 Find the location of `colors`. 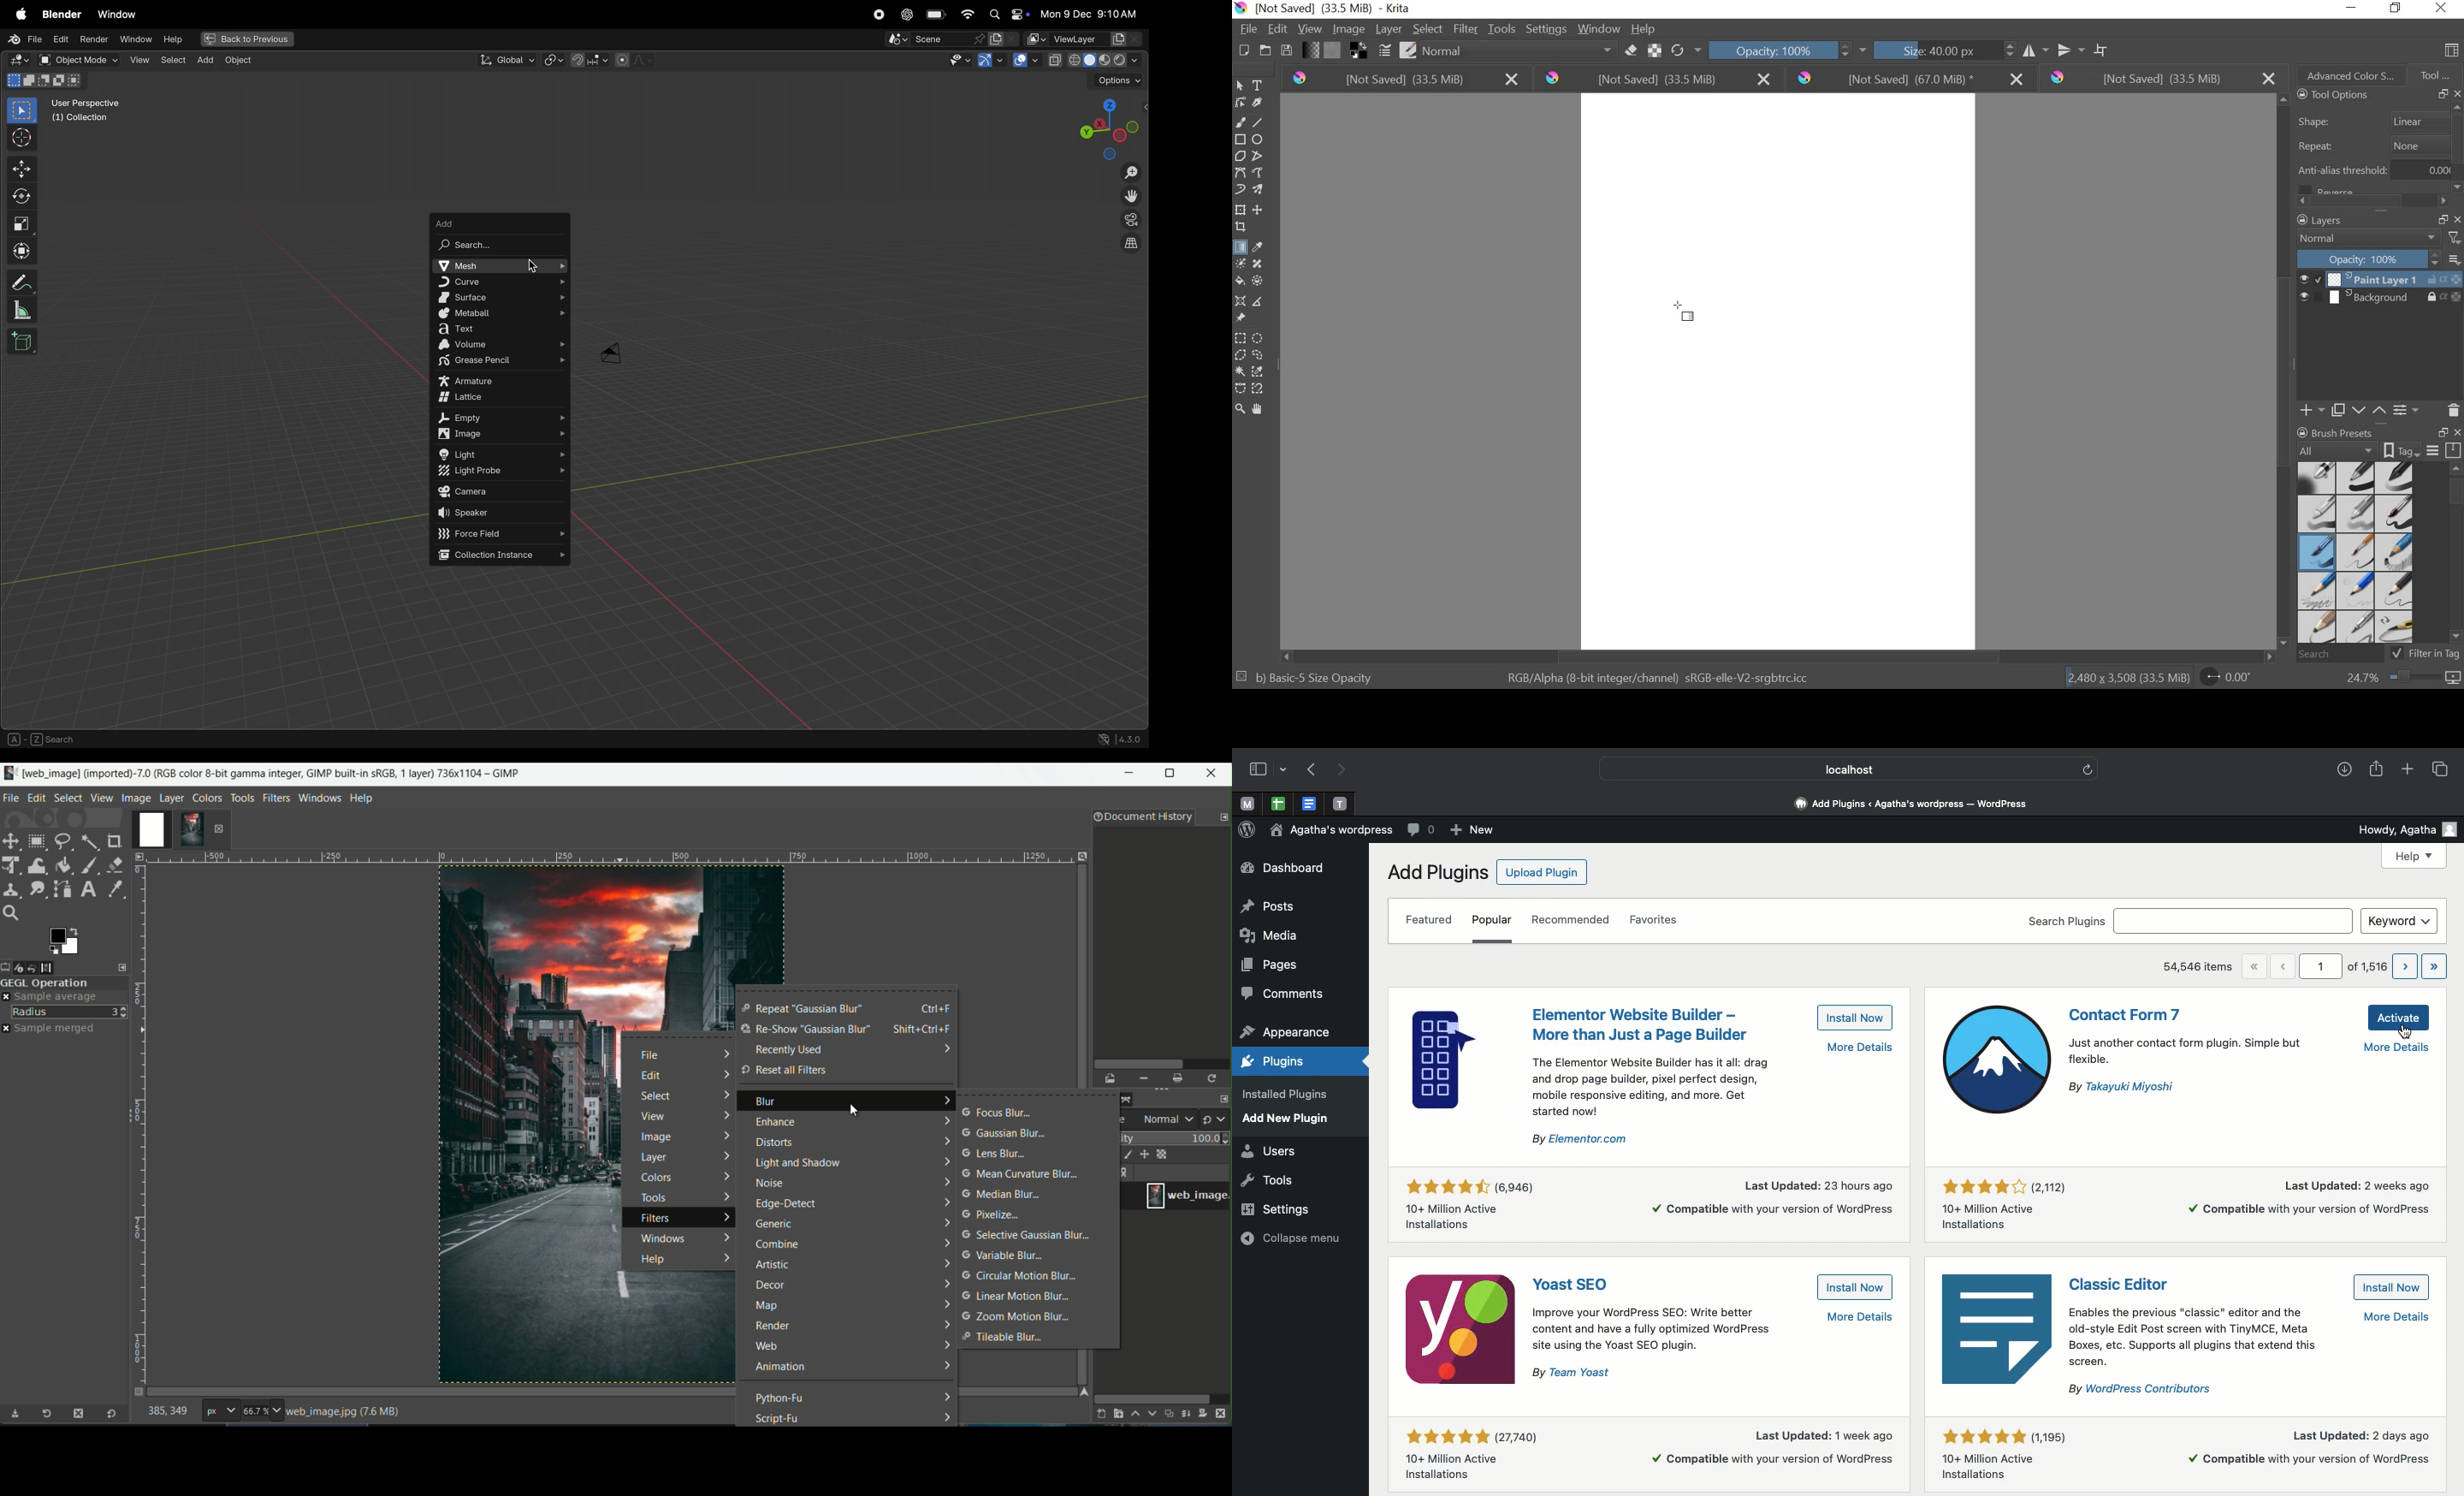

colors is located at coordinates (661, 1178).